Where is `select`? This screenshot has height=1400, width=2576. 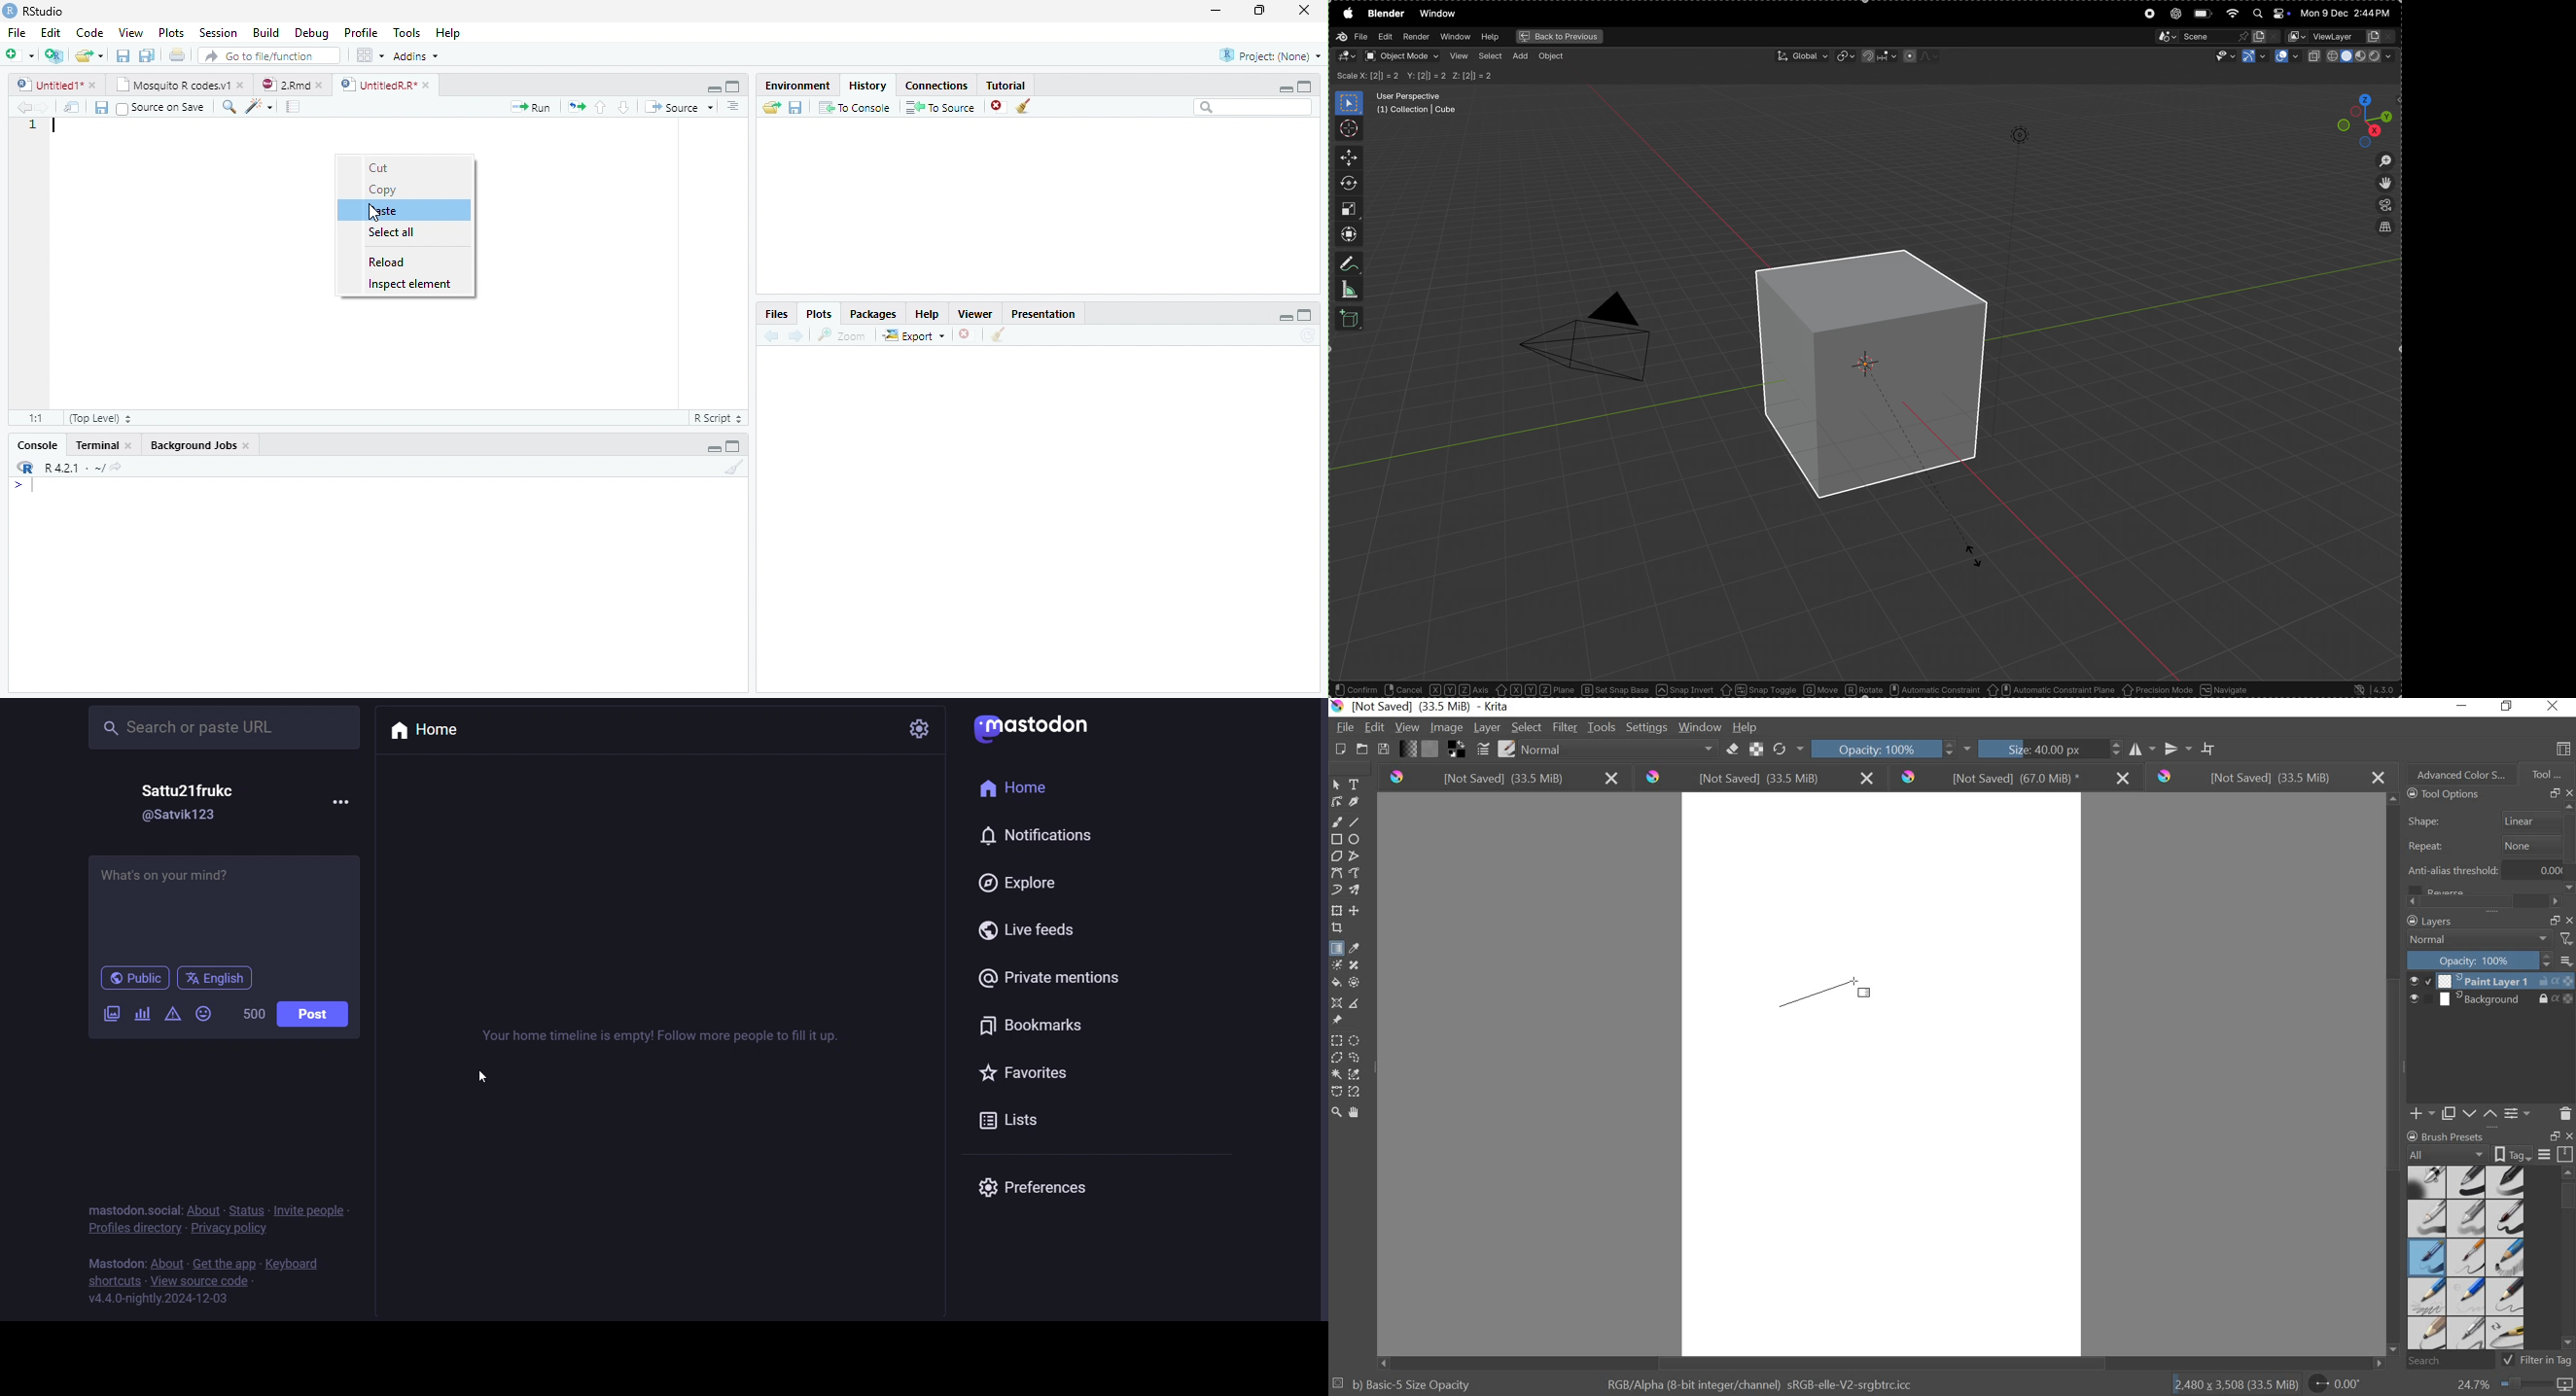
select is located at coordinates (1339, 785).